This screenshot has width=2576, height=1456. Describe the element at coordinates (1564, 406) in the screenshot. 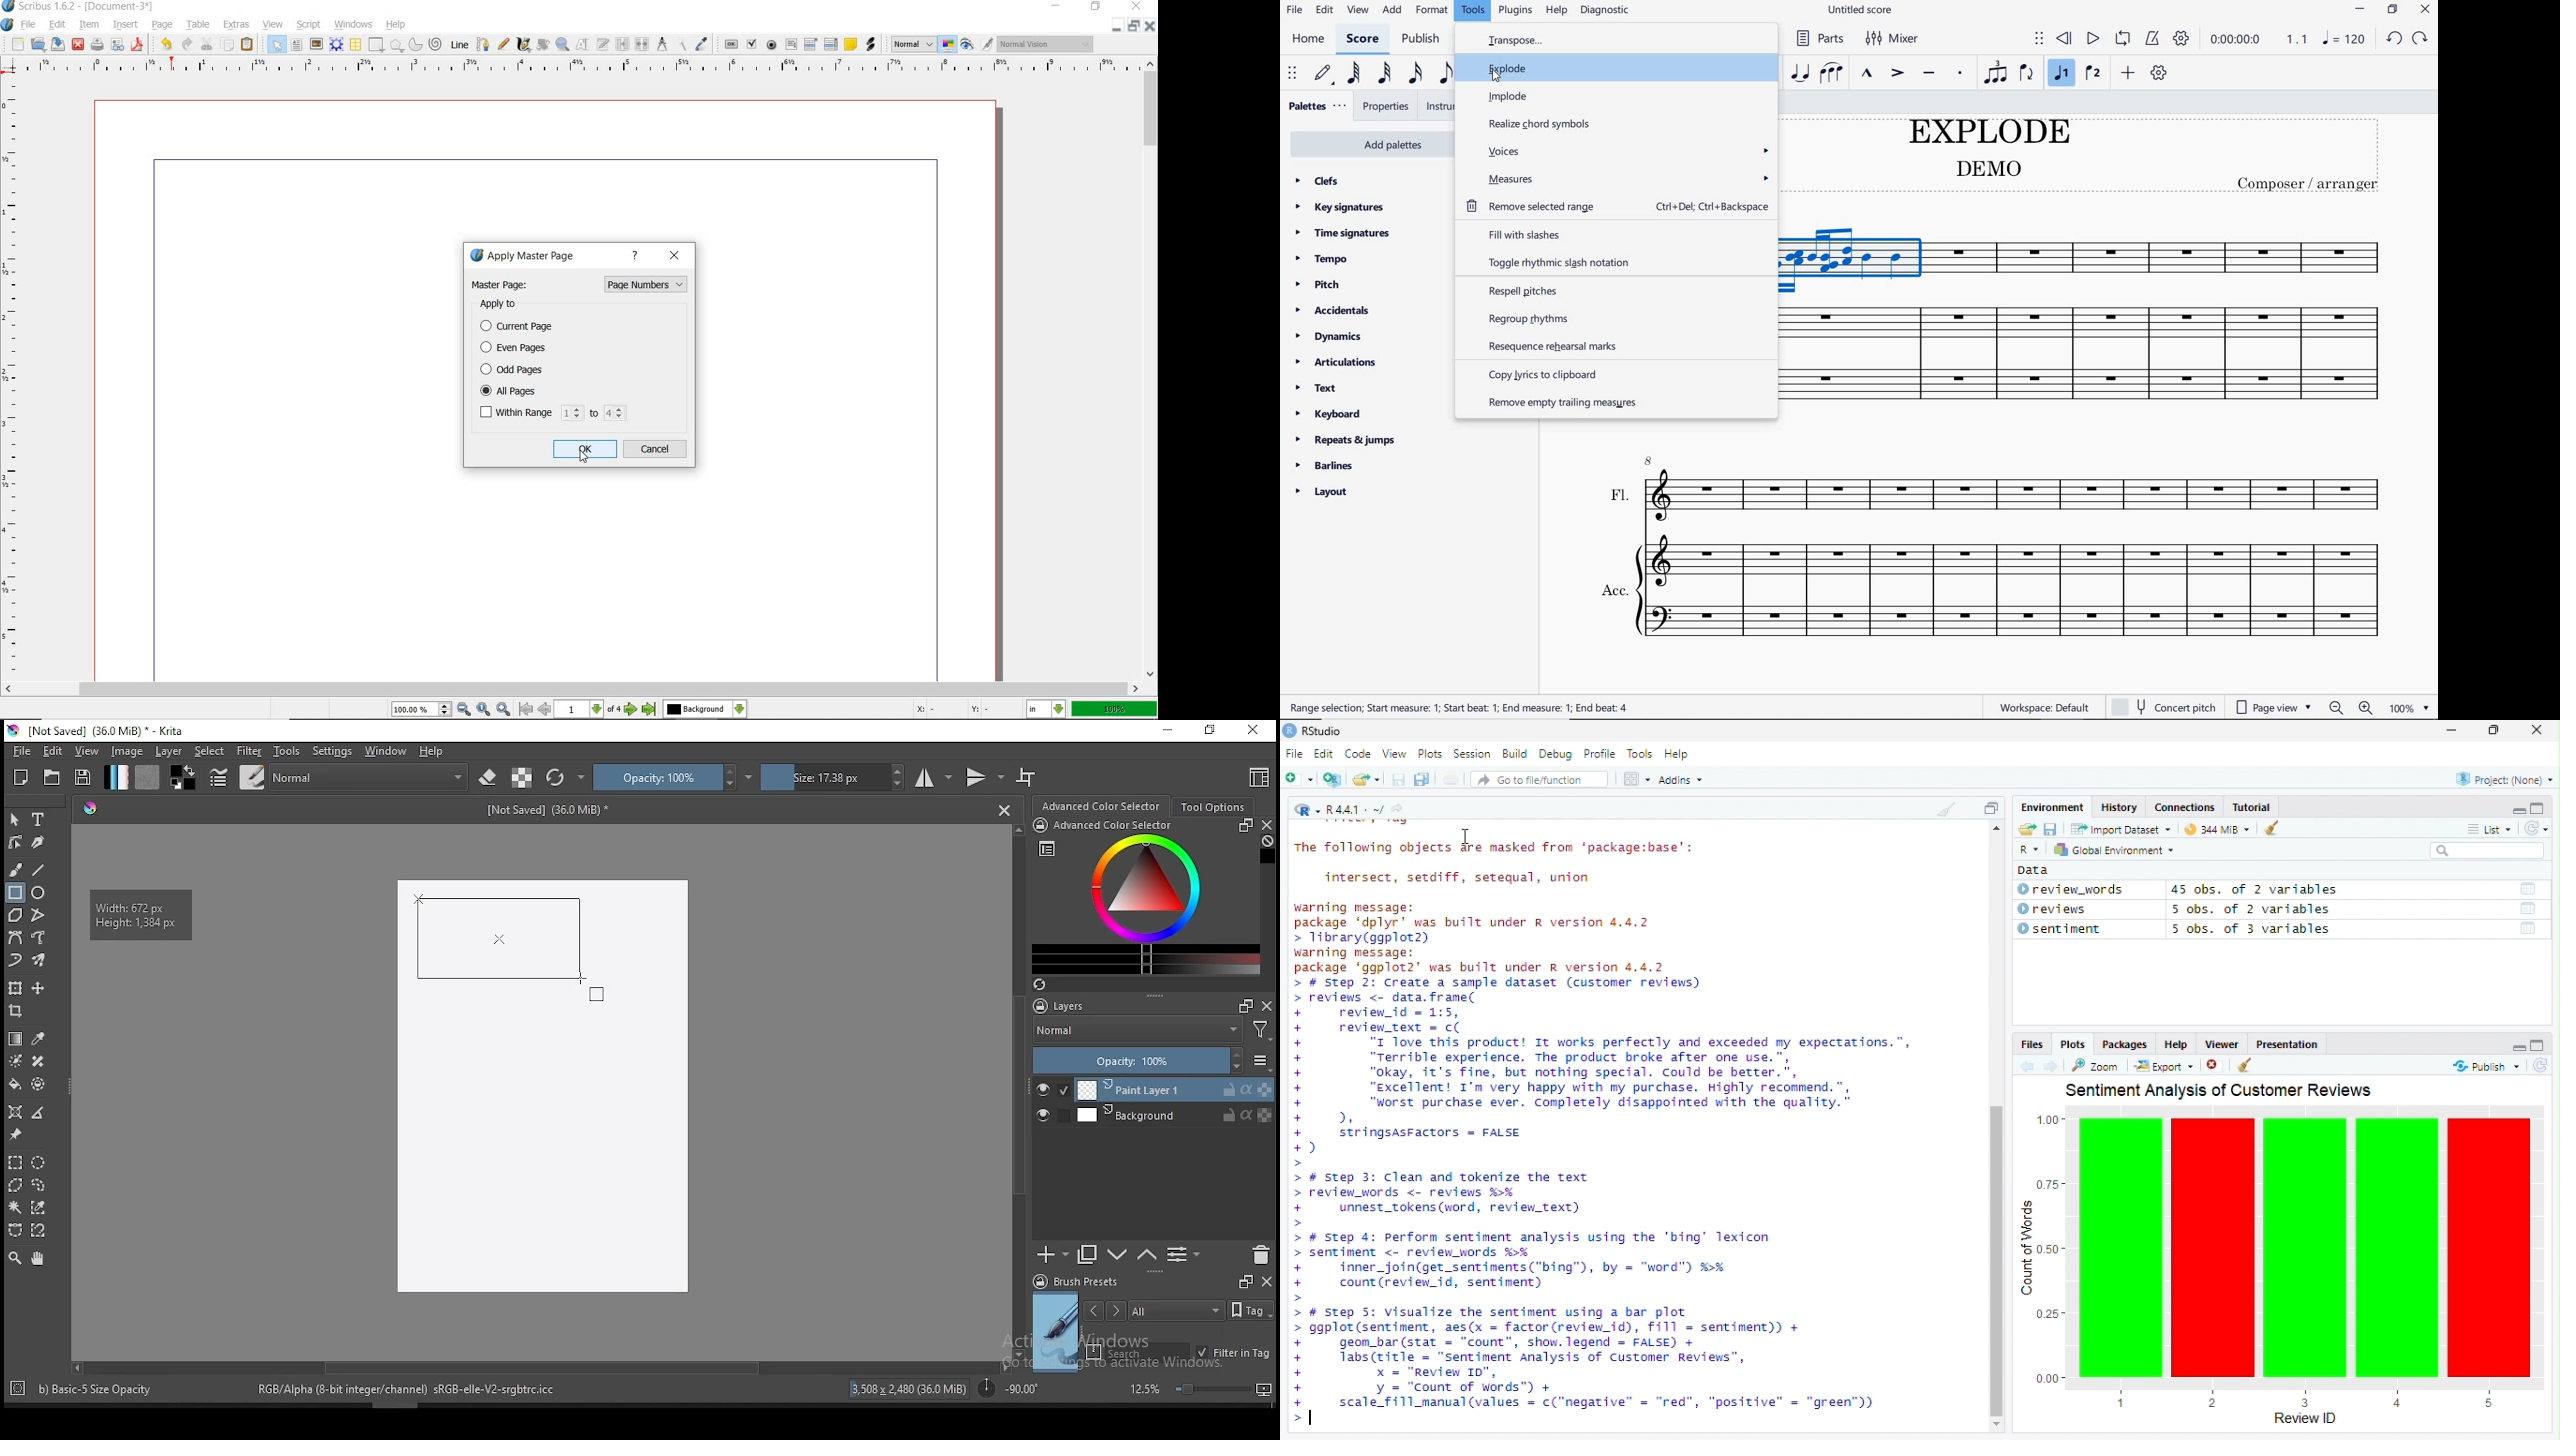

I see `remove empty trailing measures` at that location.